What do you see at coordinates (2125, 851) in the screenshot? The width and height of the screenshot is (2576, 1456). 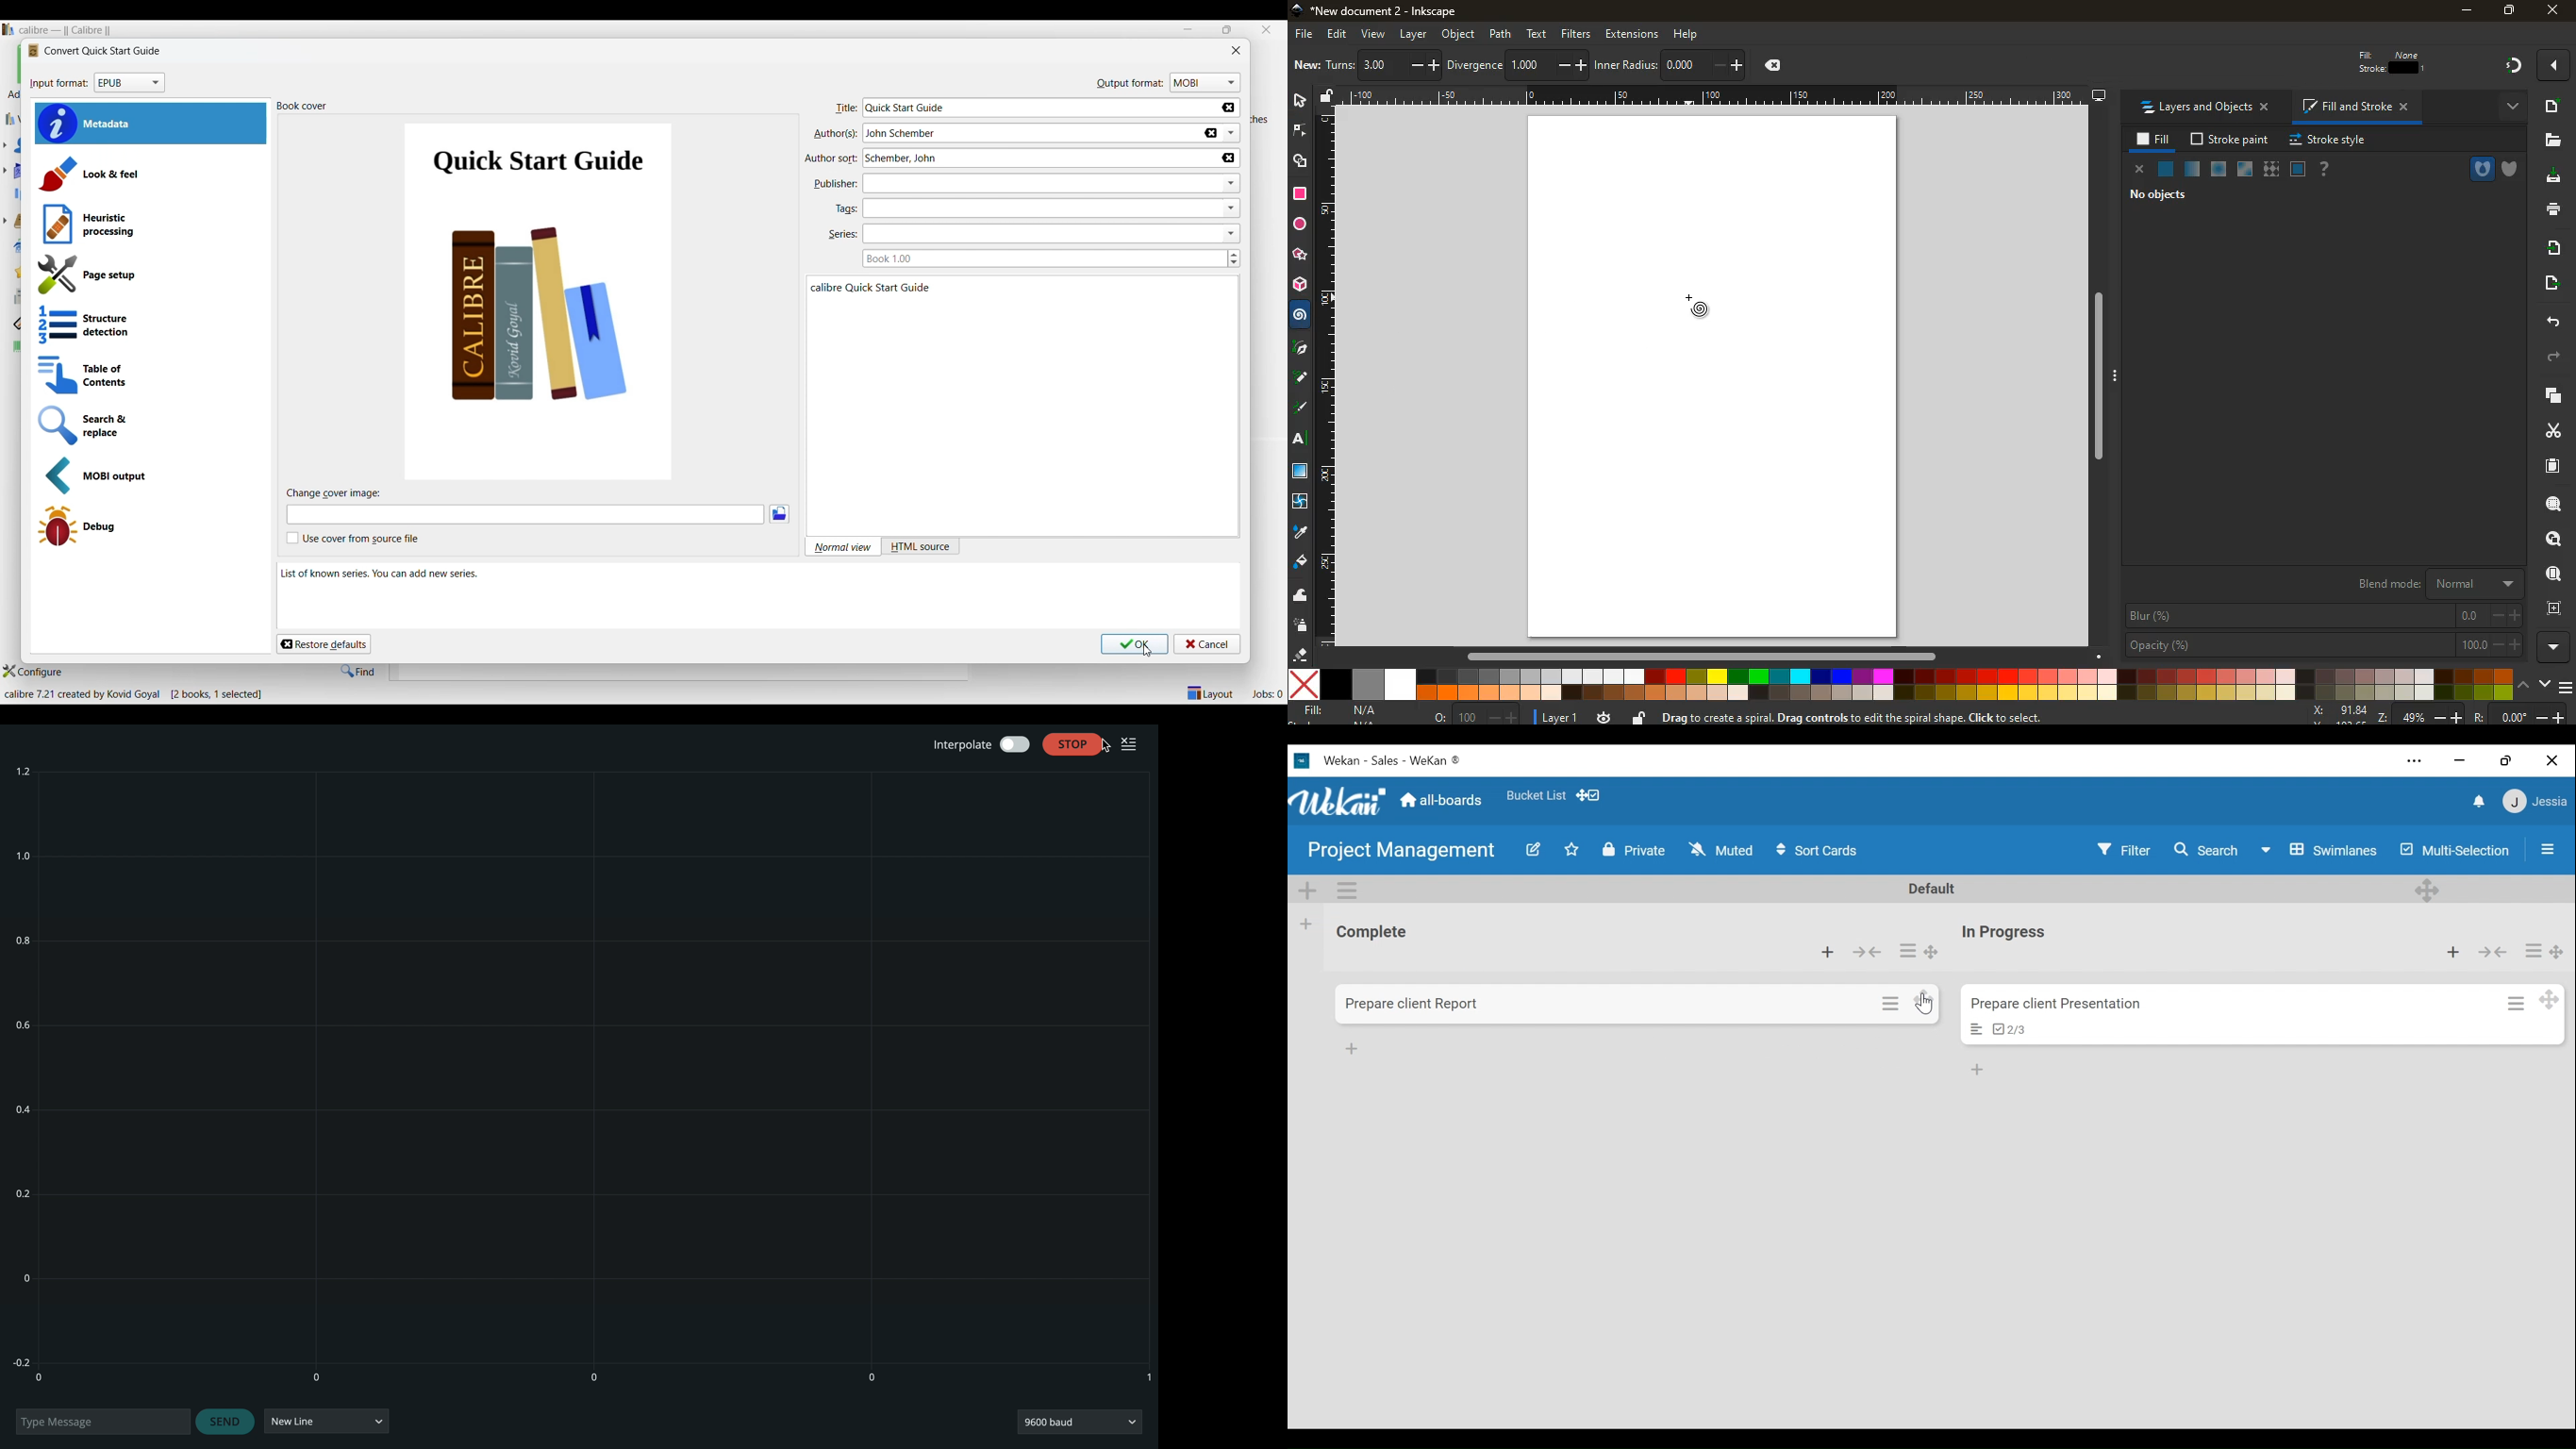 I see `Filter ` at bounding box center [2125, 851].